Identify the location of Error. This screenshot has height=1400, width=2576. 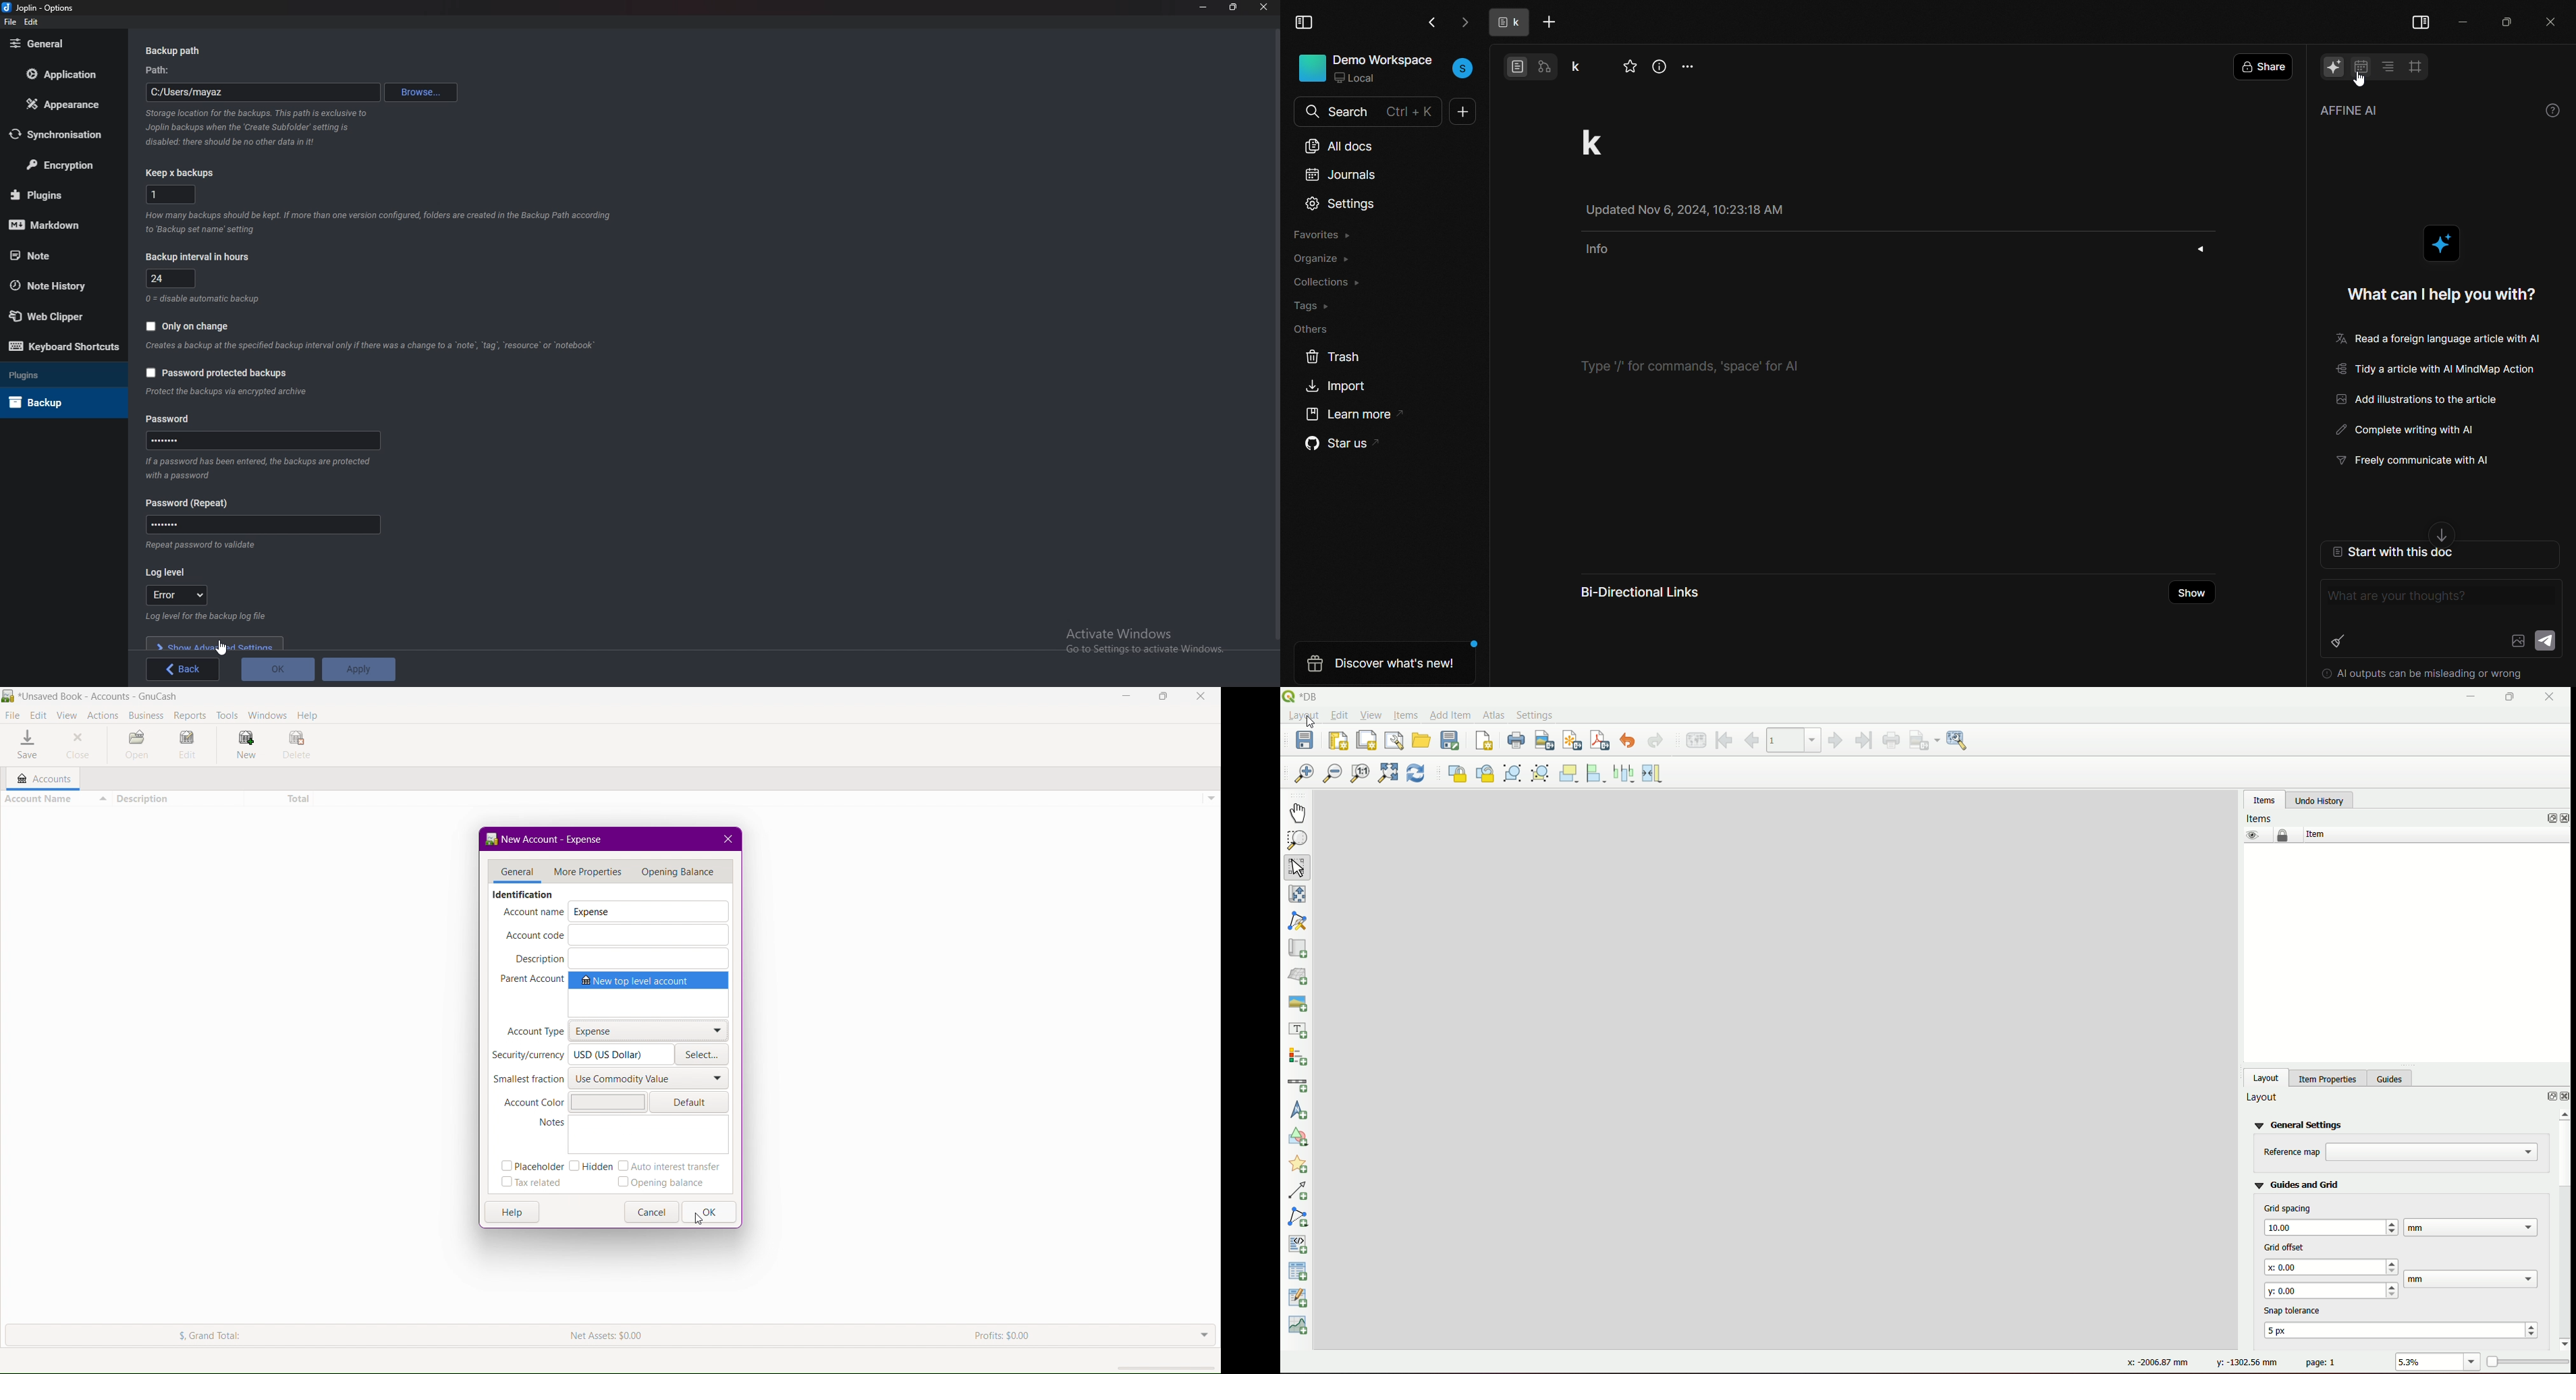
(179, 595).